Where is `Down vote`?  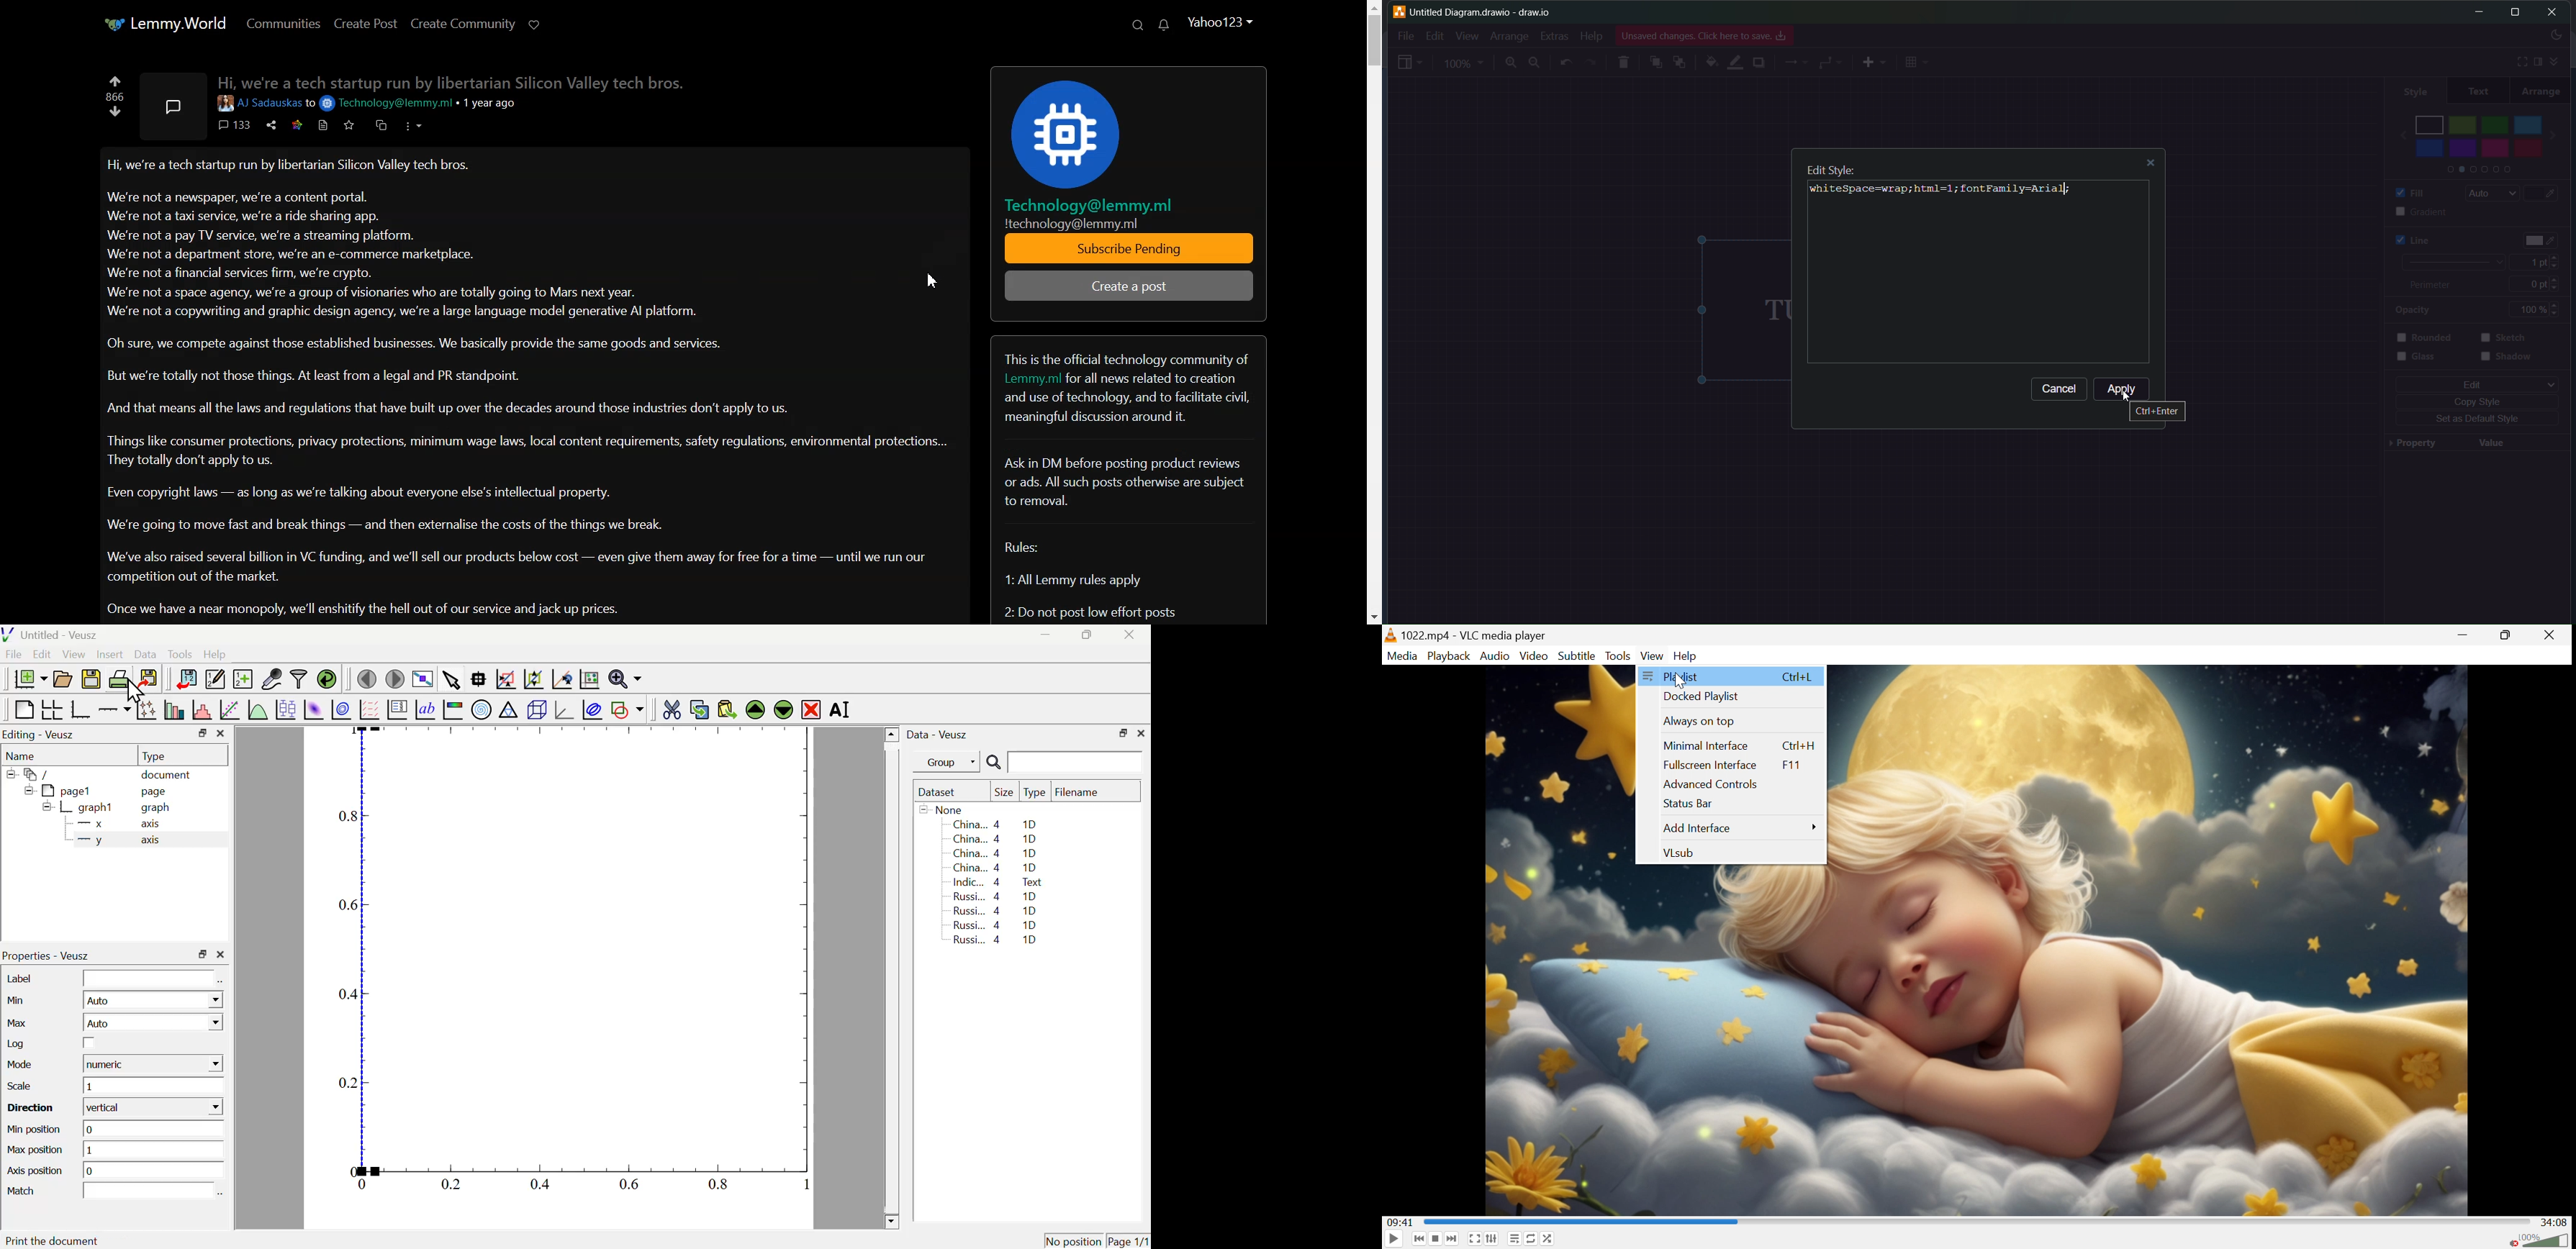 Down vote is located at coordinates (116, 112).